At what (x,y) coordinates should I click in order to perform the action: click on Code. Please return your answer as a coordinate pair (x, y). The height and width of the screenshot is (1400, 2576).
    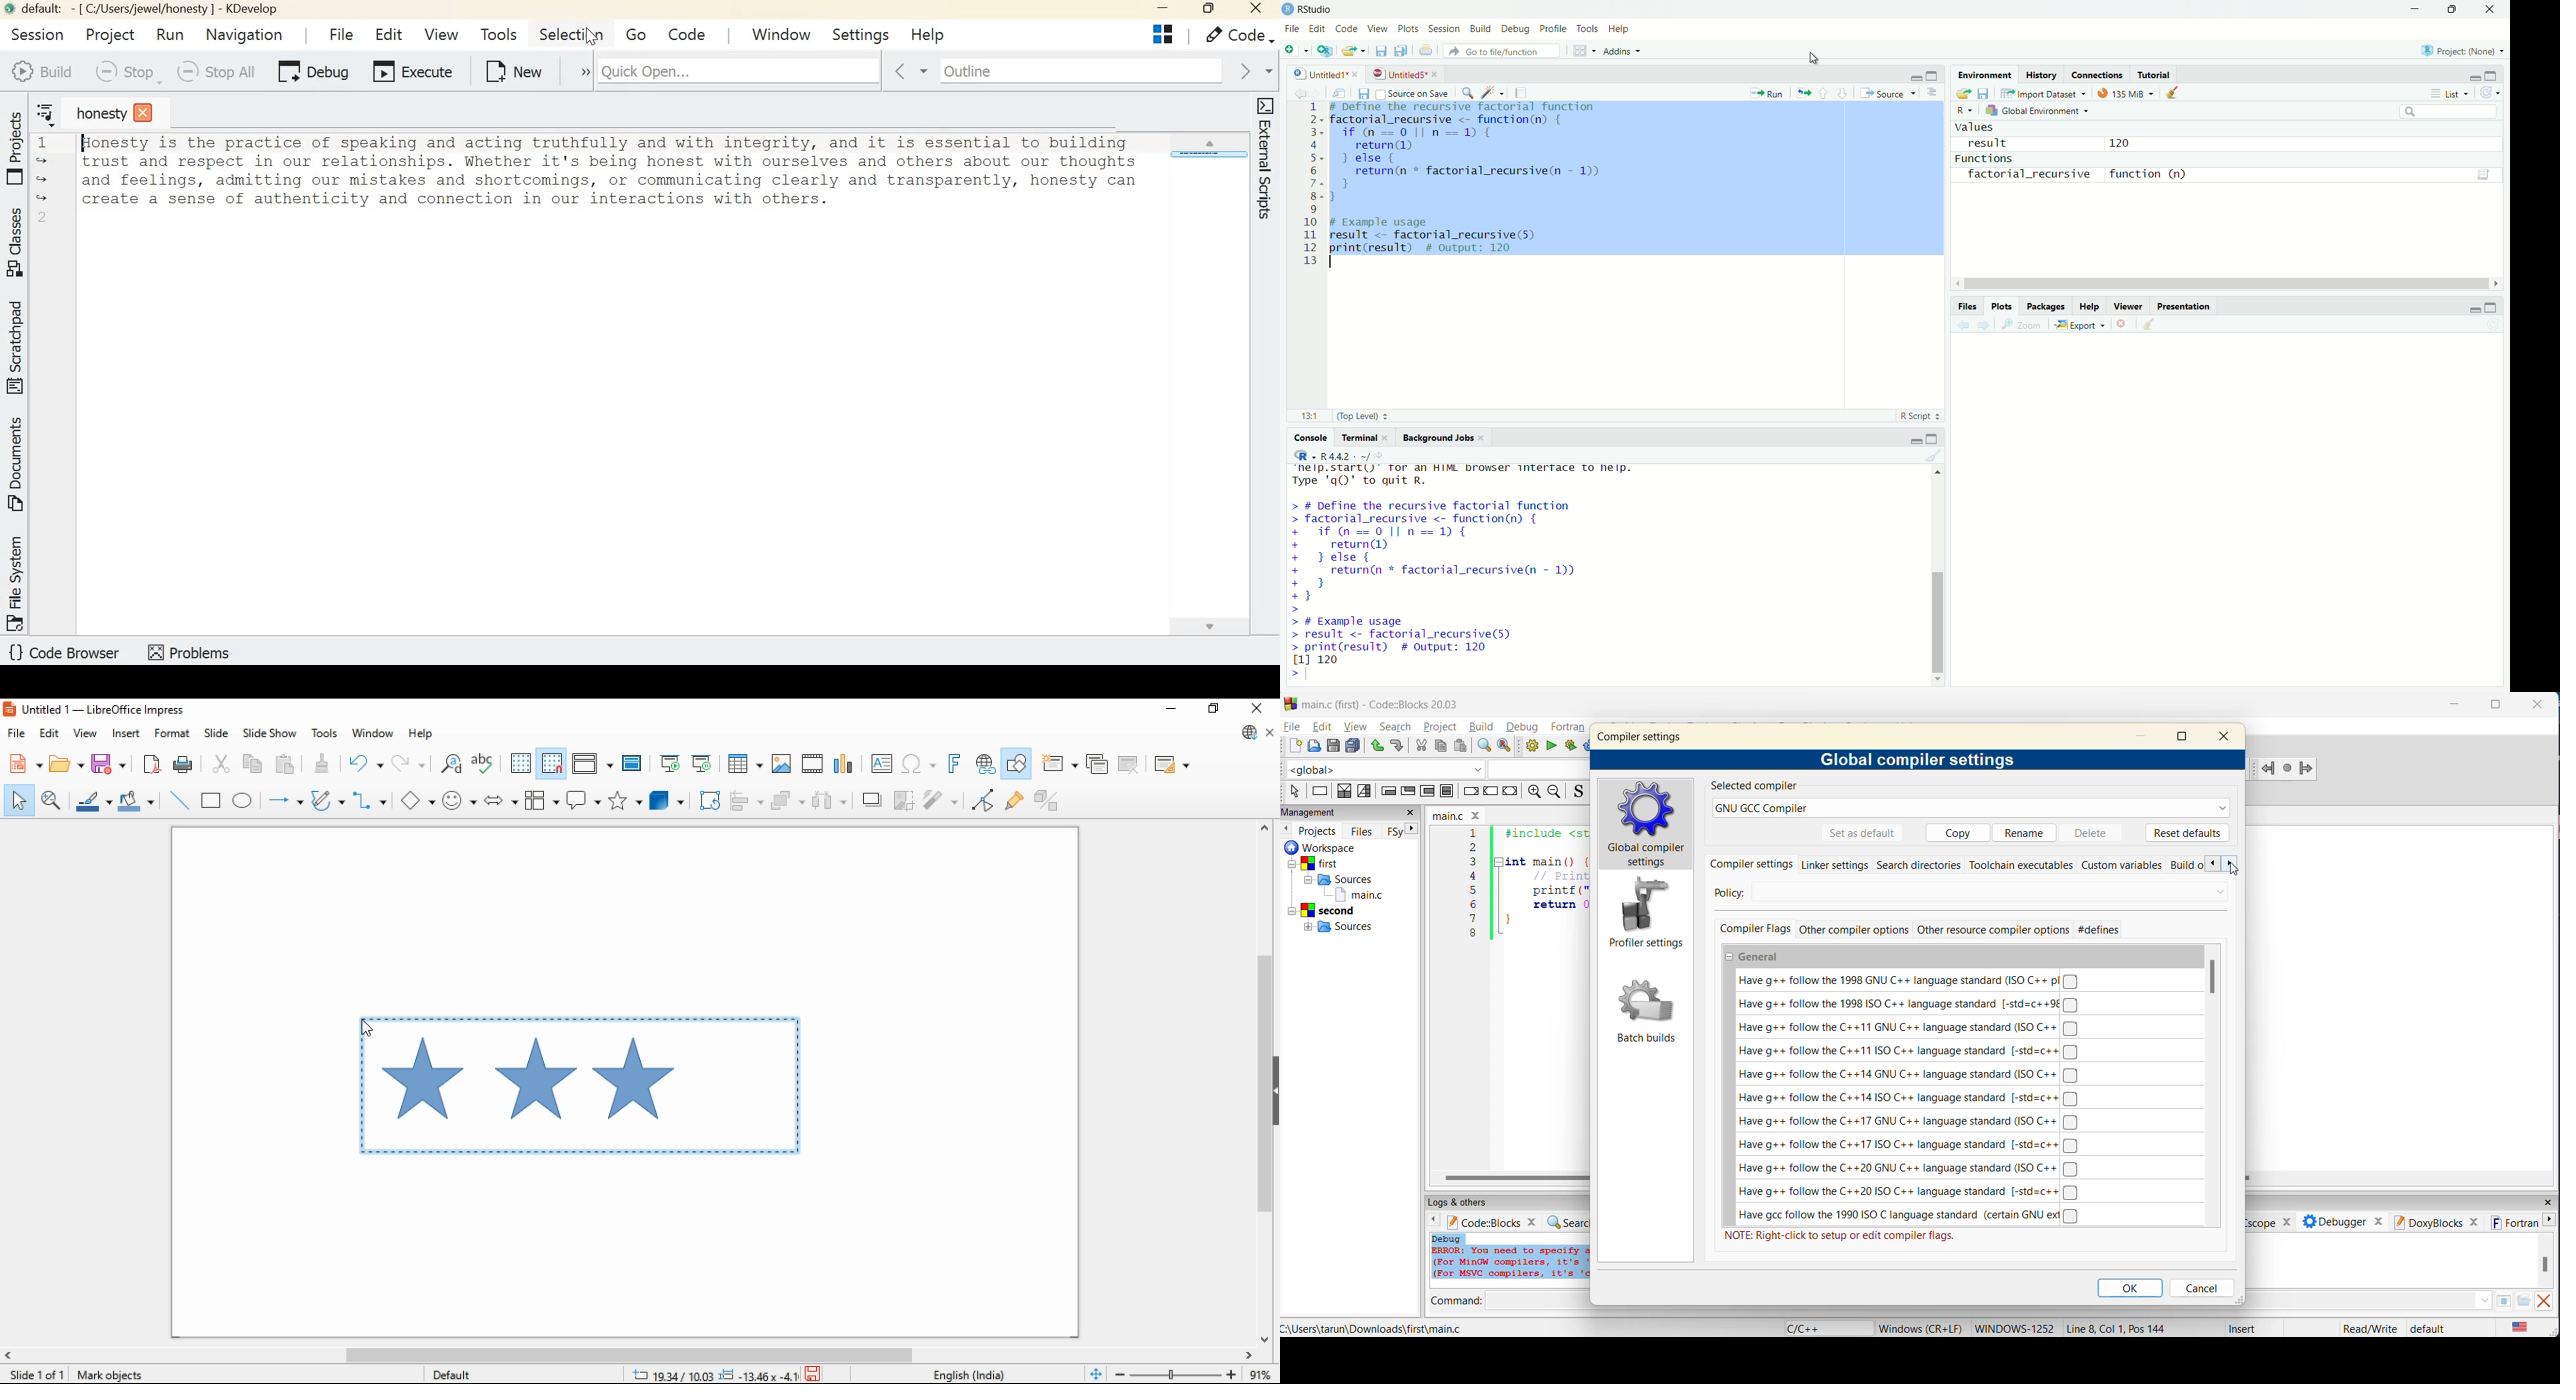
    Looking at the image, I should click on (1347, 28).